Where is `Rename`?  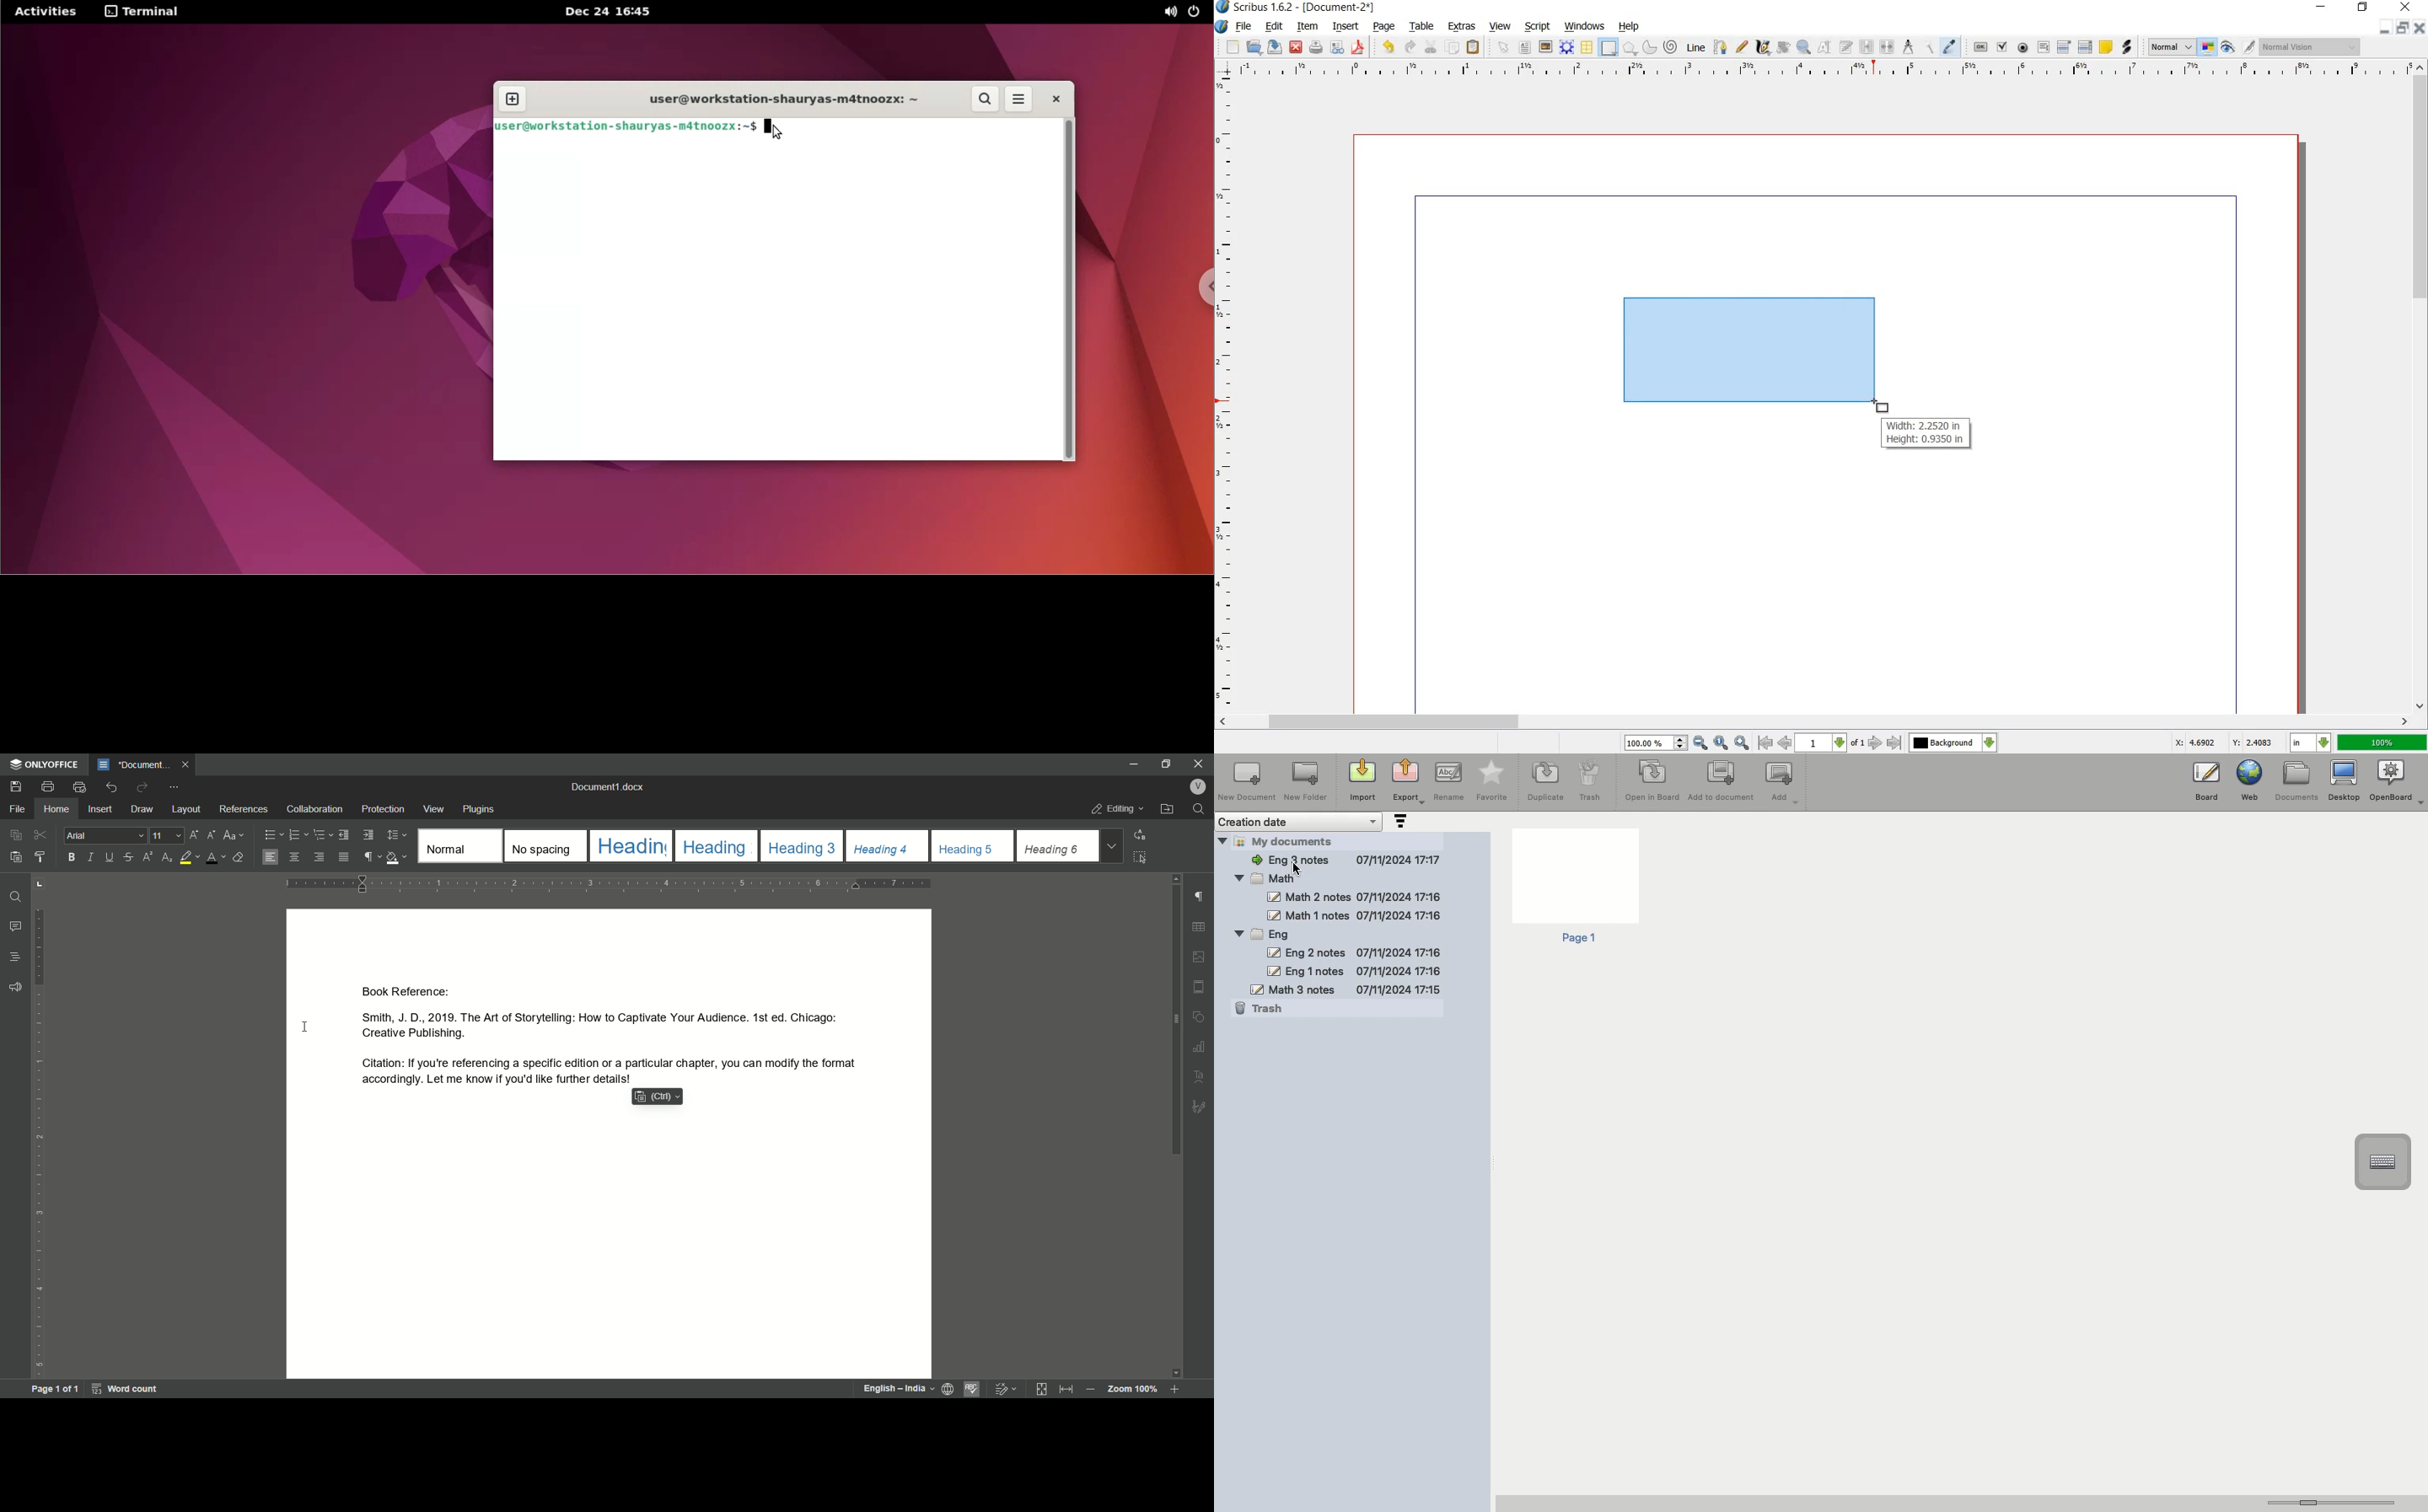 Rename is located at coordinates (1448, 780).